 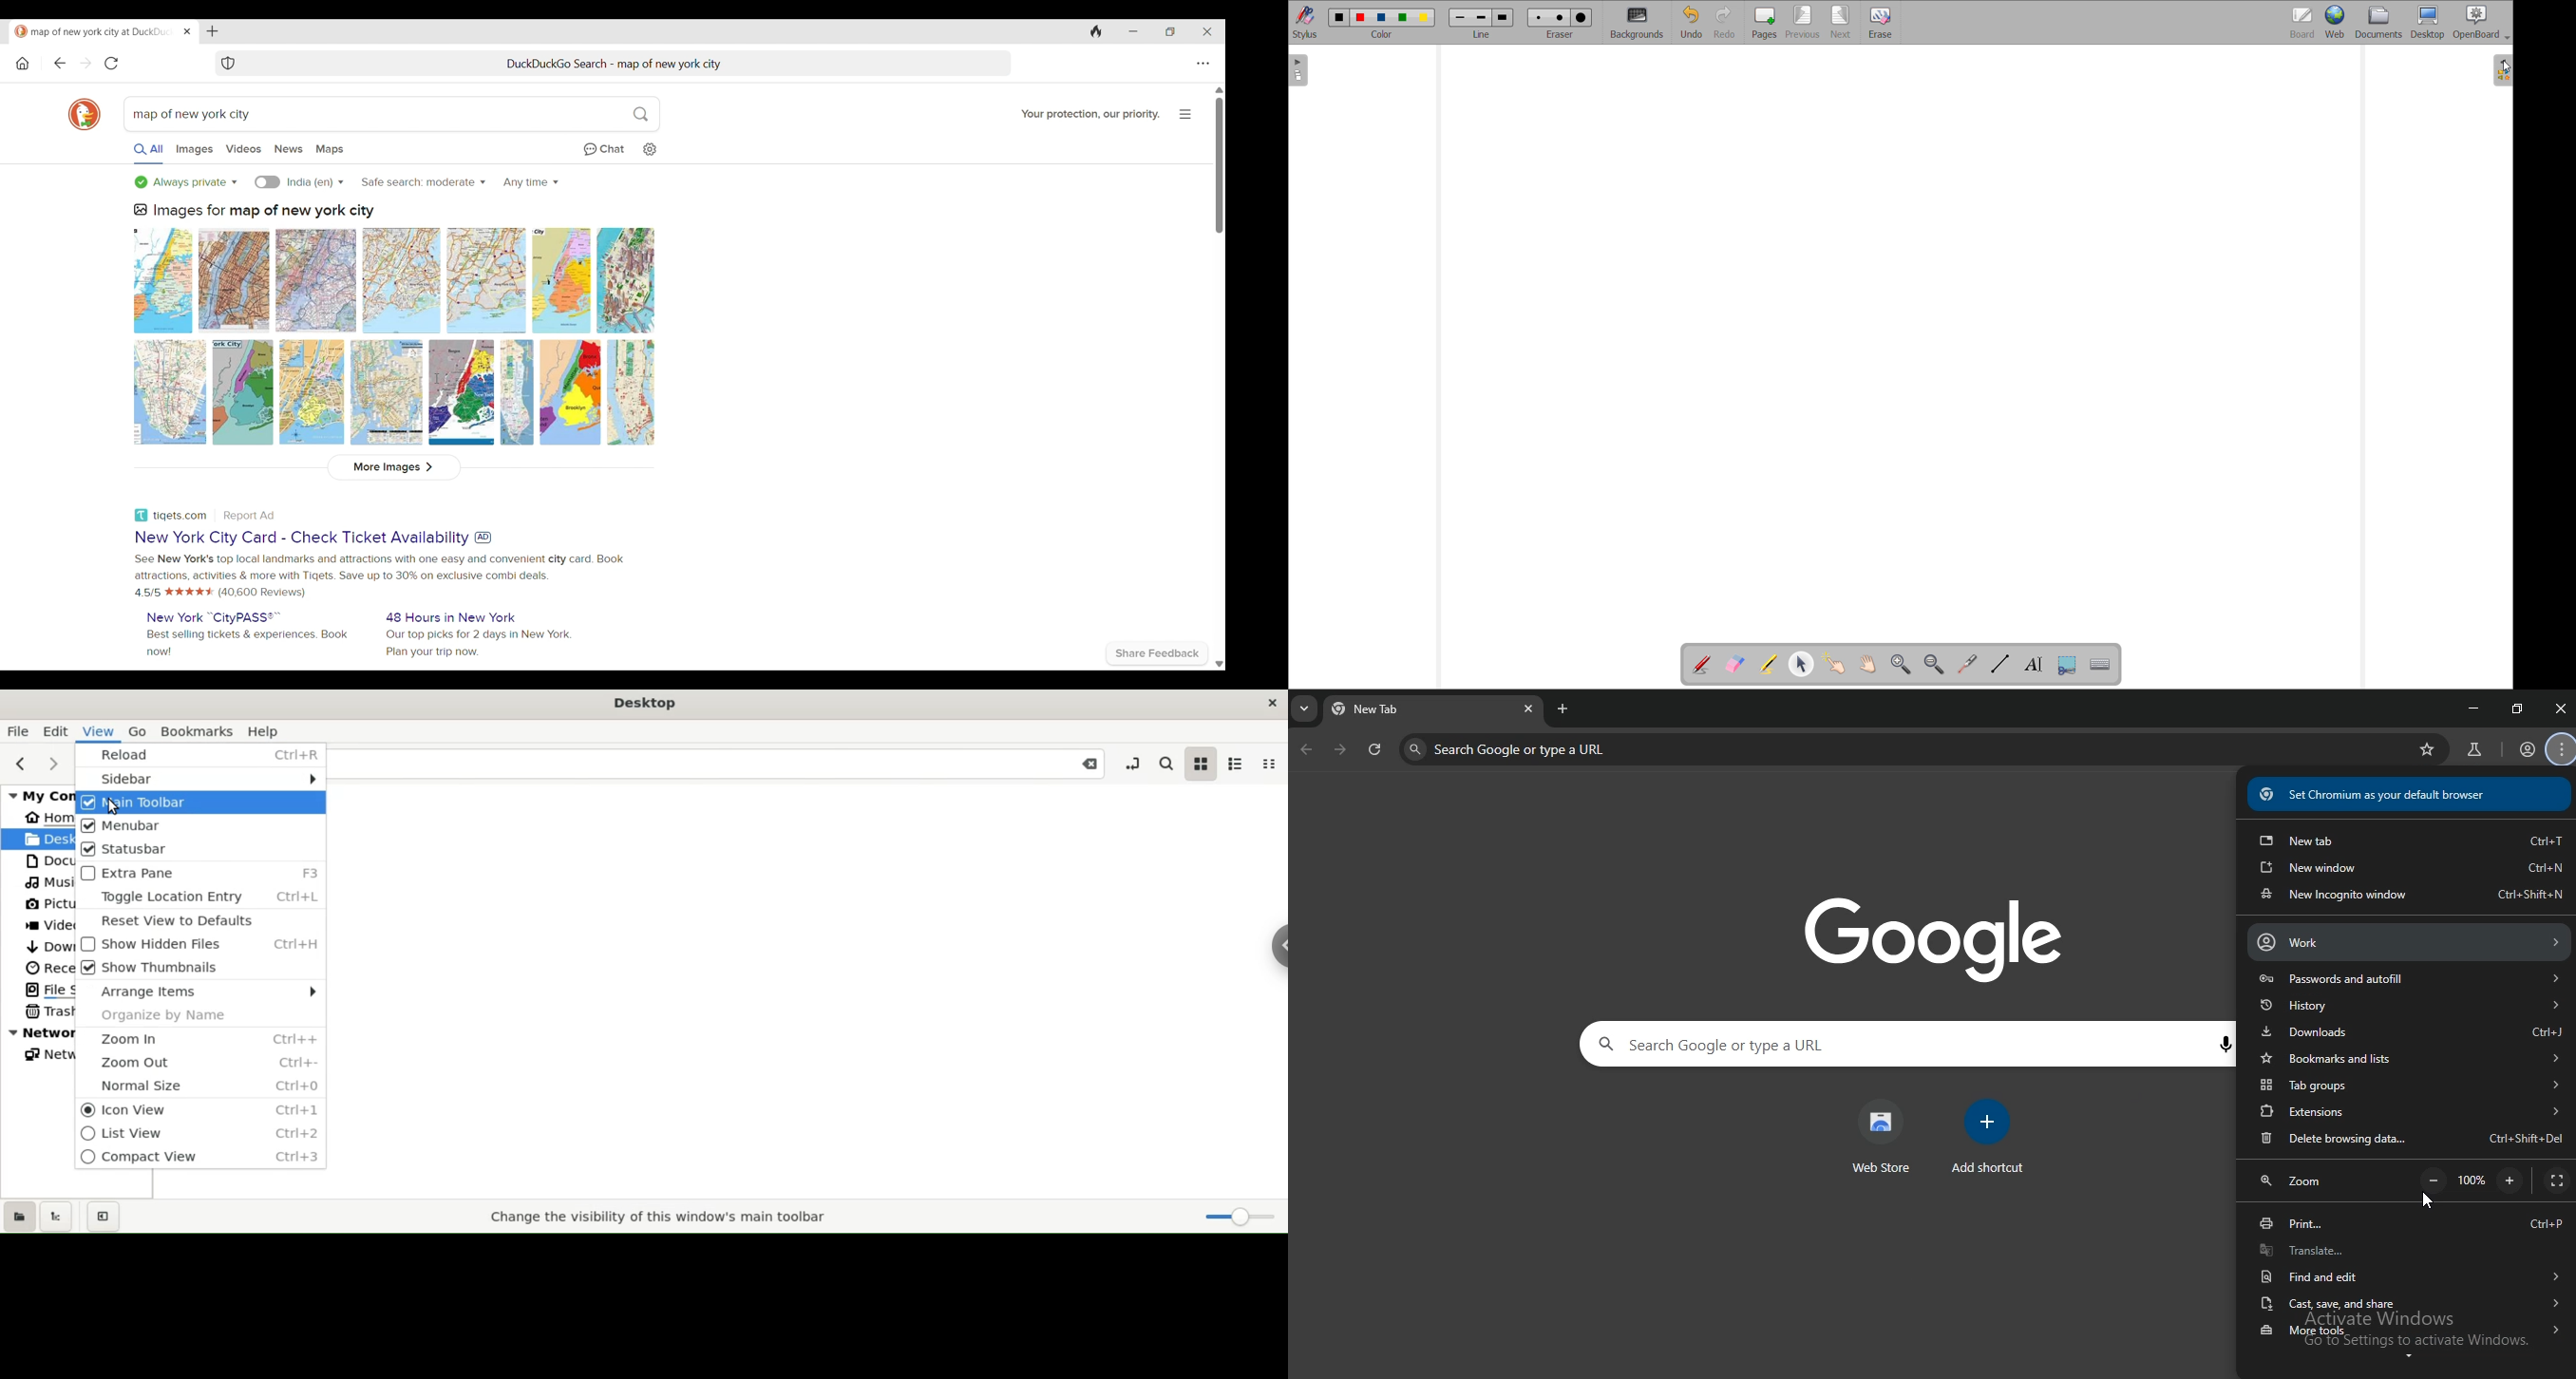 What do you see at coordinates (2472, 750) in the screenshot?
I see `search labs` at bounding box center [2472, 750].